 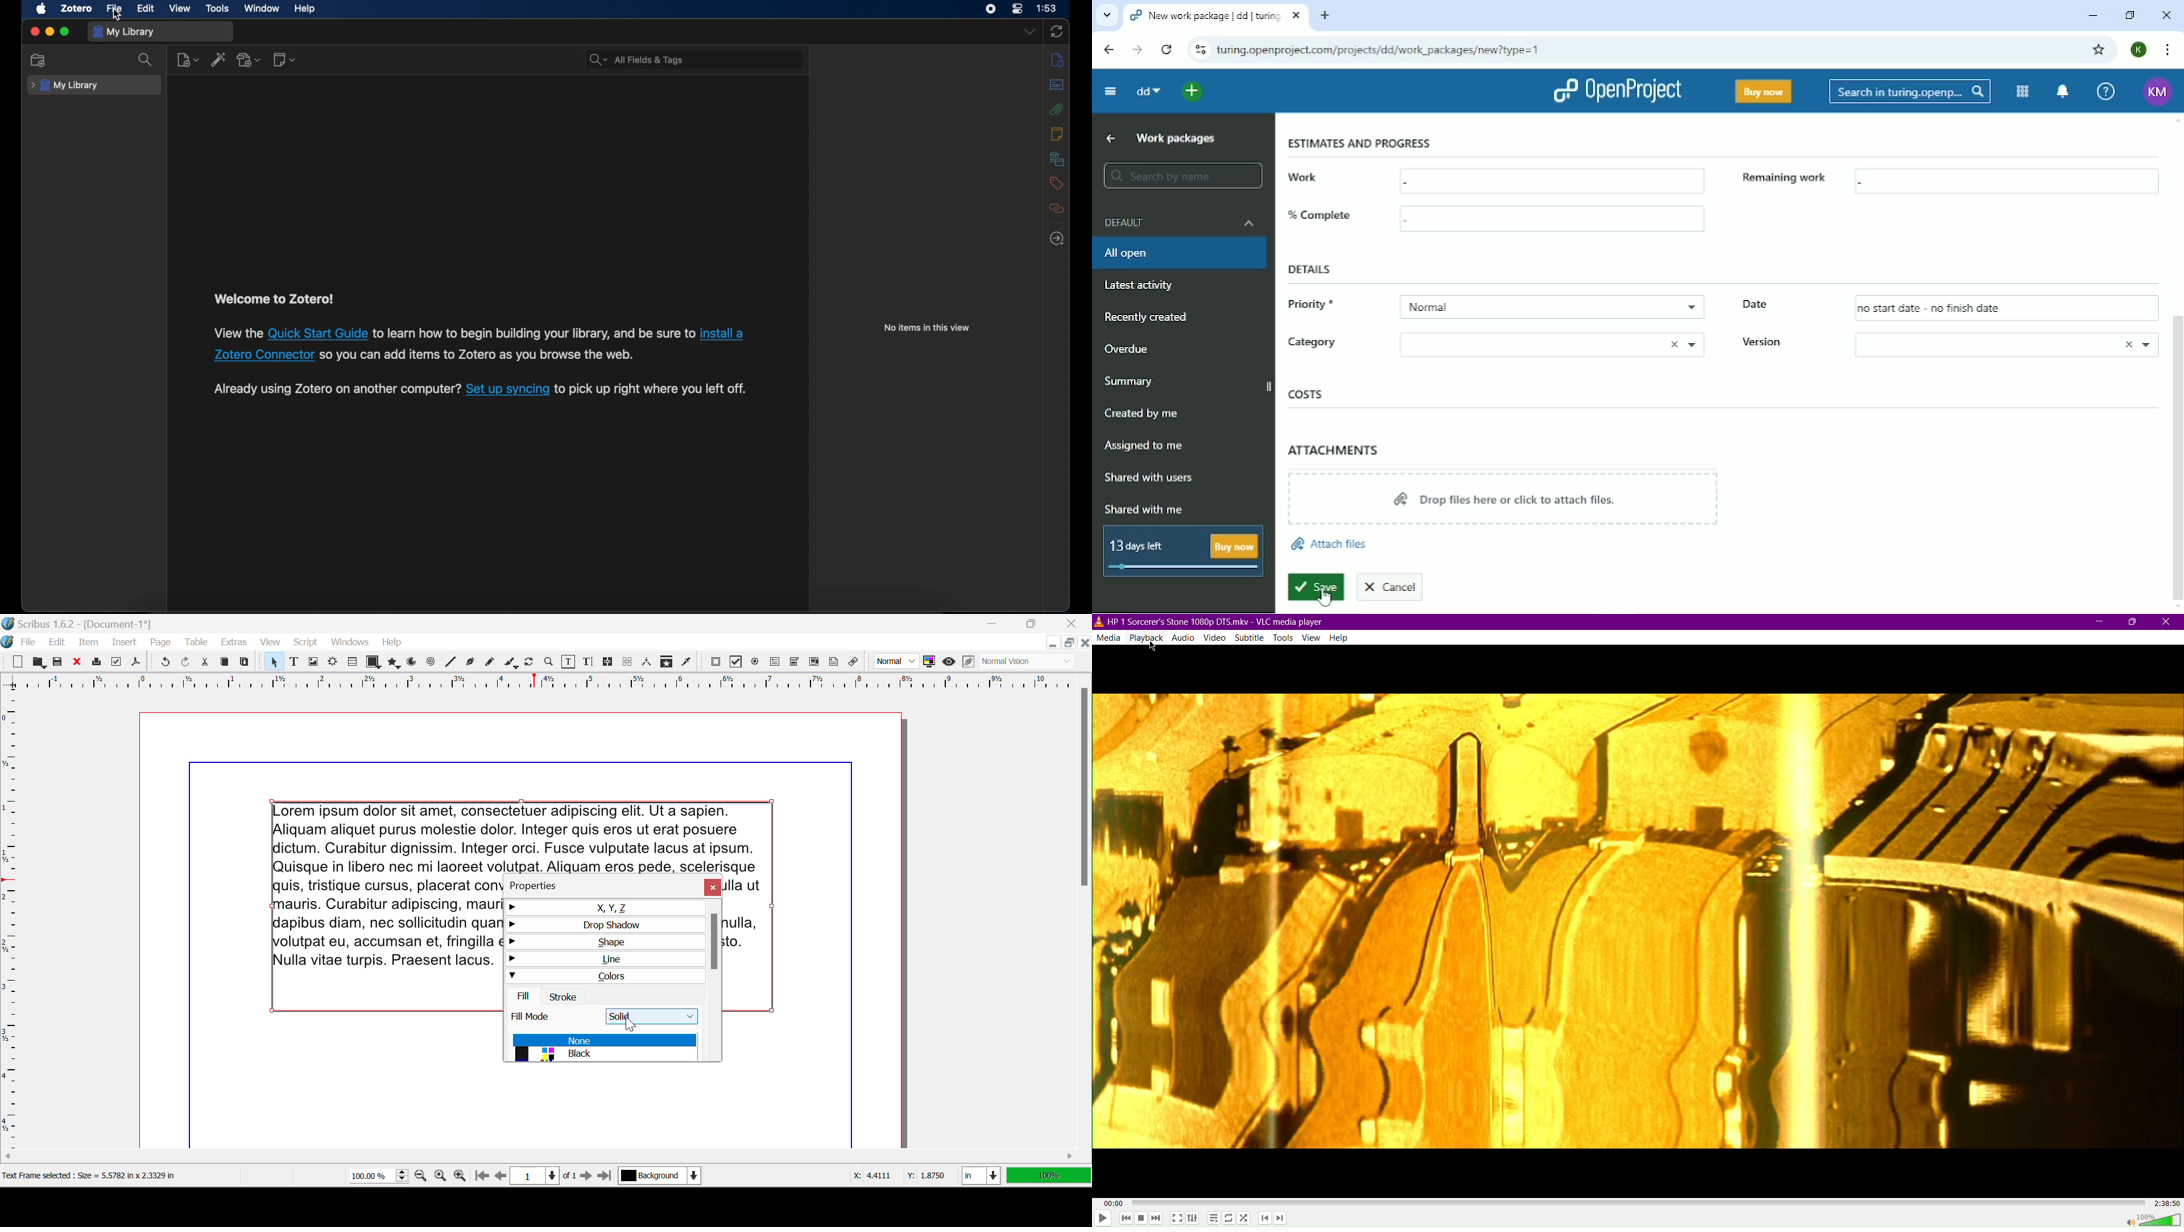 What do you see at coordinates (1213, 621) in the screenshot?
I see `HP | Sorcerrer's Stone 1080p DTS.mkv - VLC media player` at bounding box center [1213, 621].